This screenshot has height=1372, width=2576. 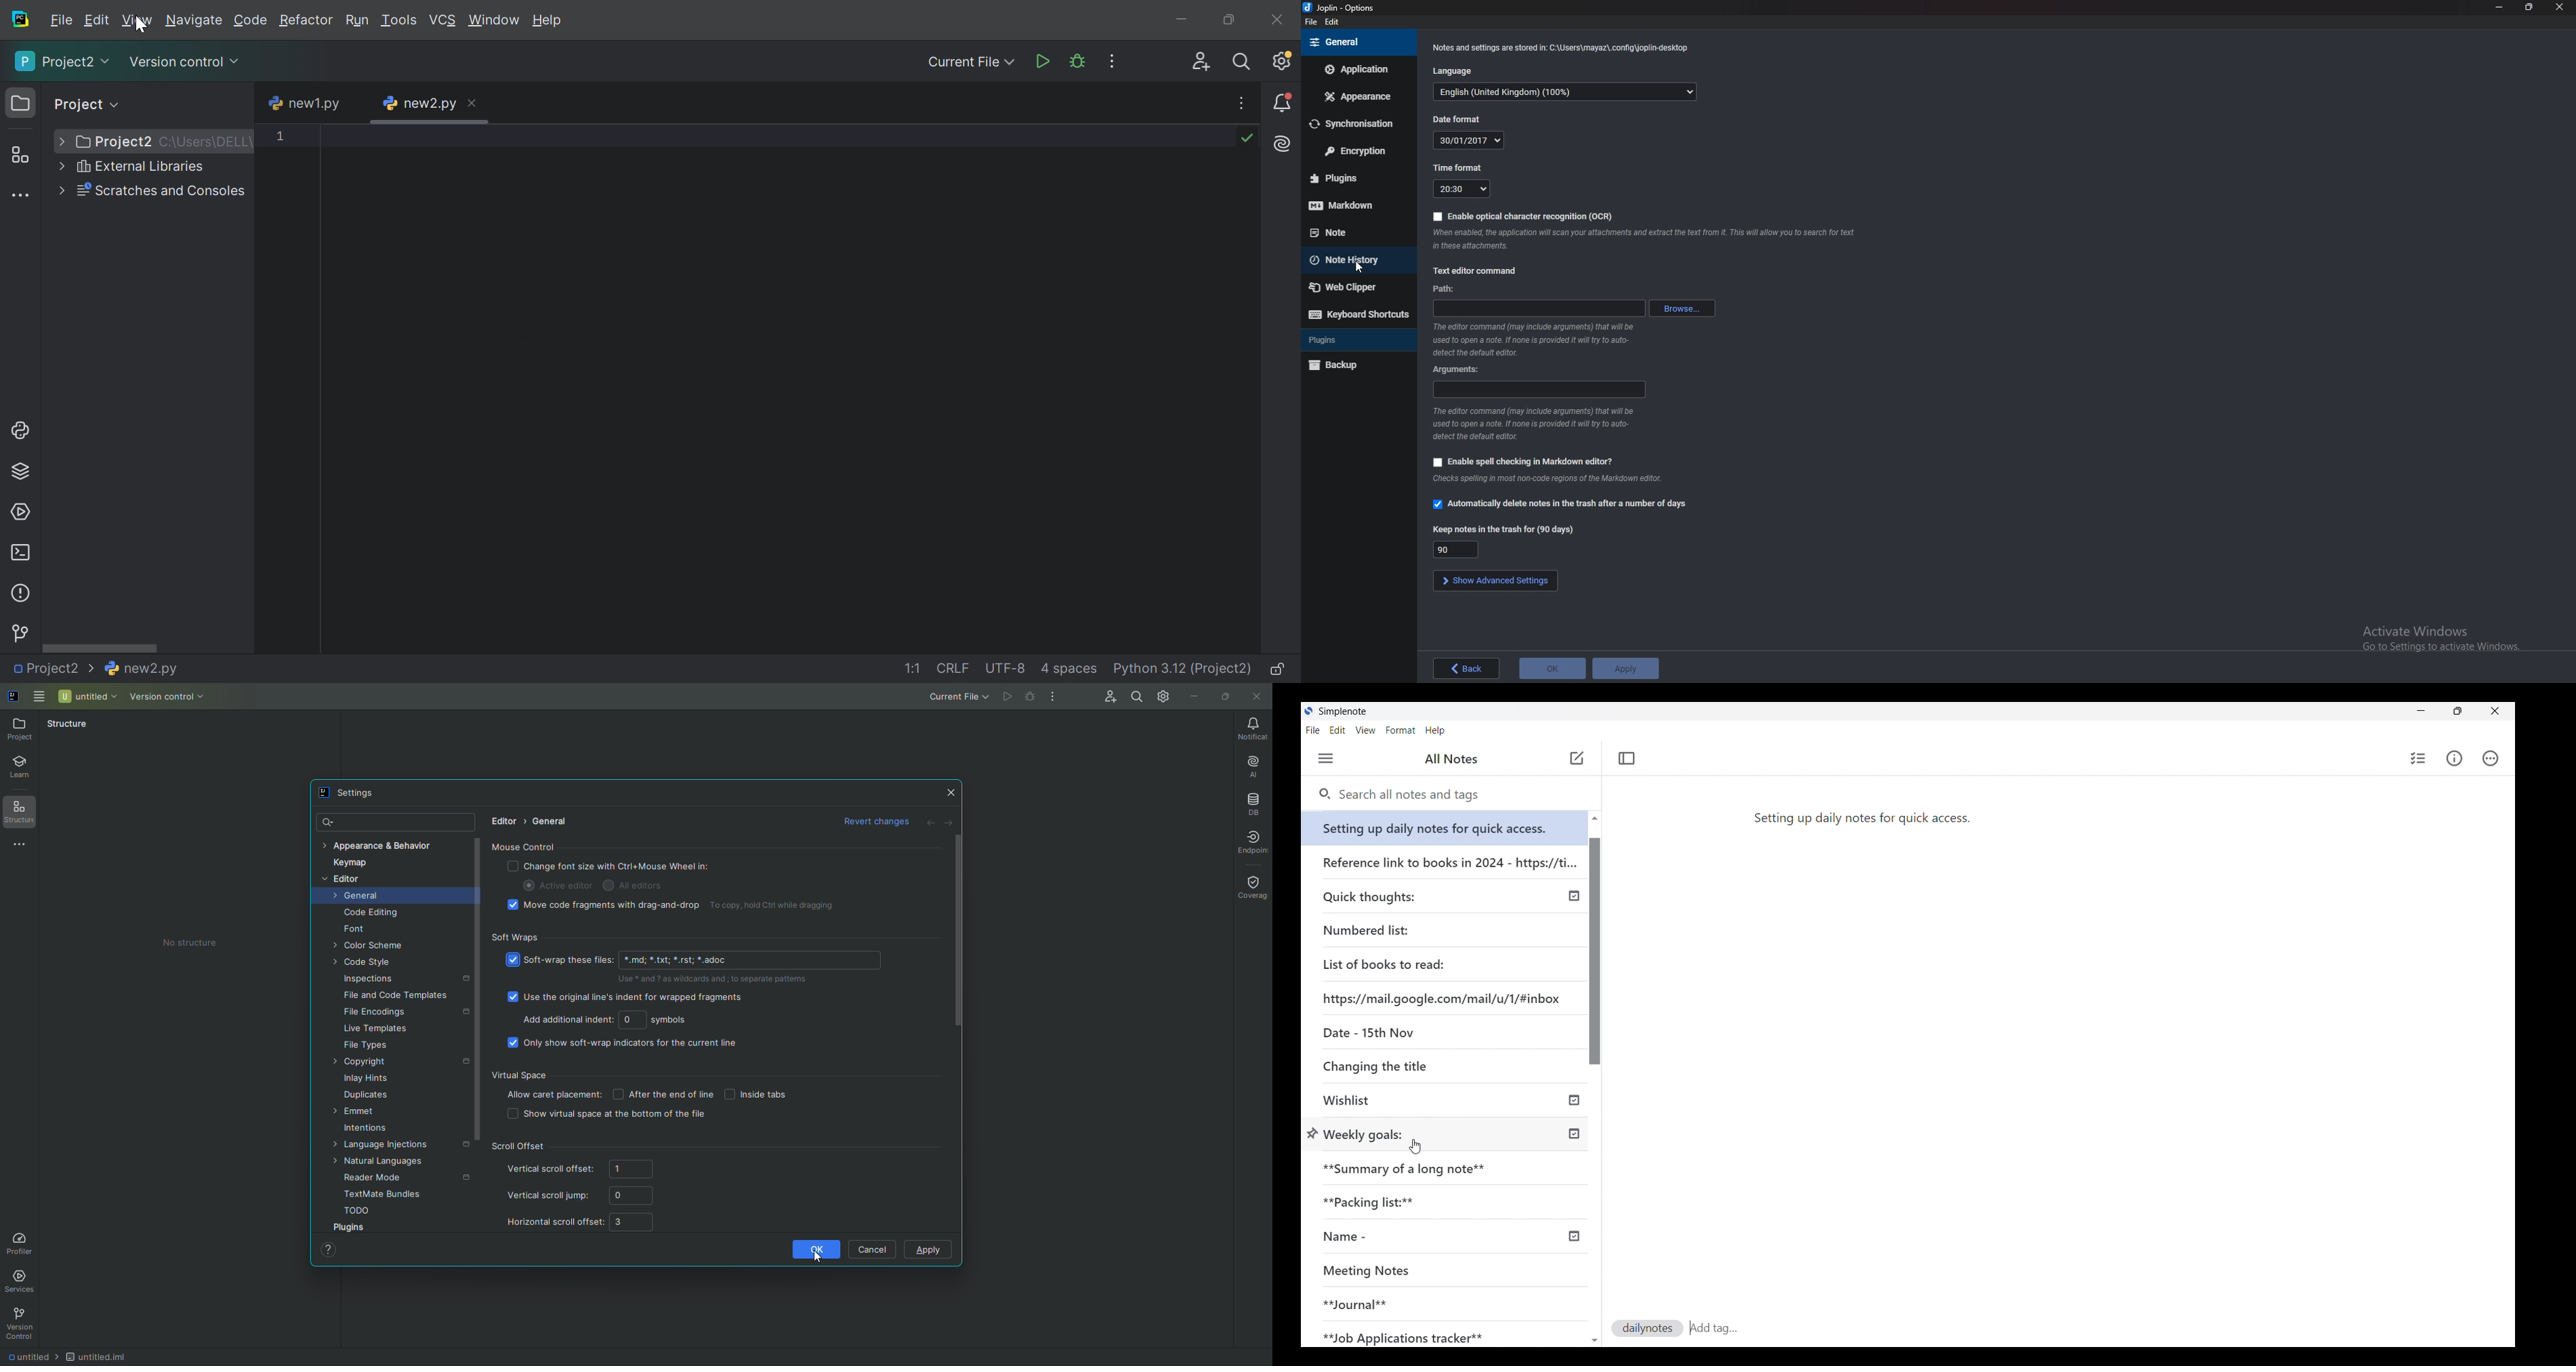 I want to click on Keep notes in the trash for, so click(x=1505, y=529).